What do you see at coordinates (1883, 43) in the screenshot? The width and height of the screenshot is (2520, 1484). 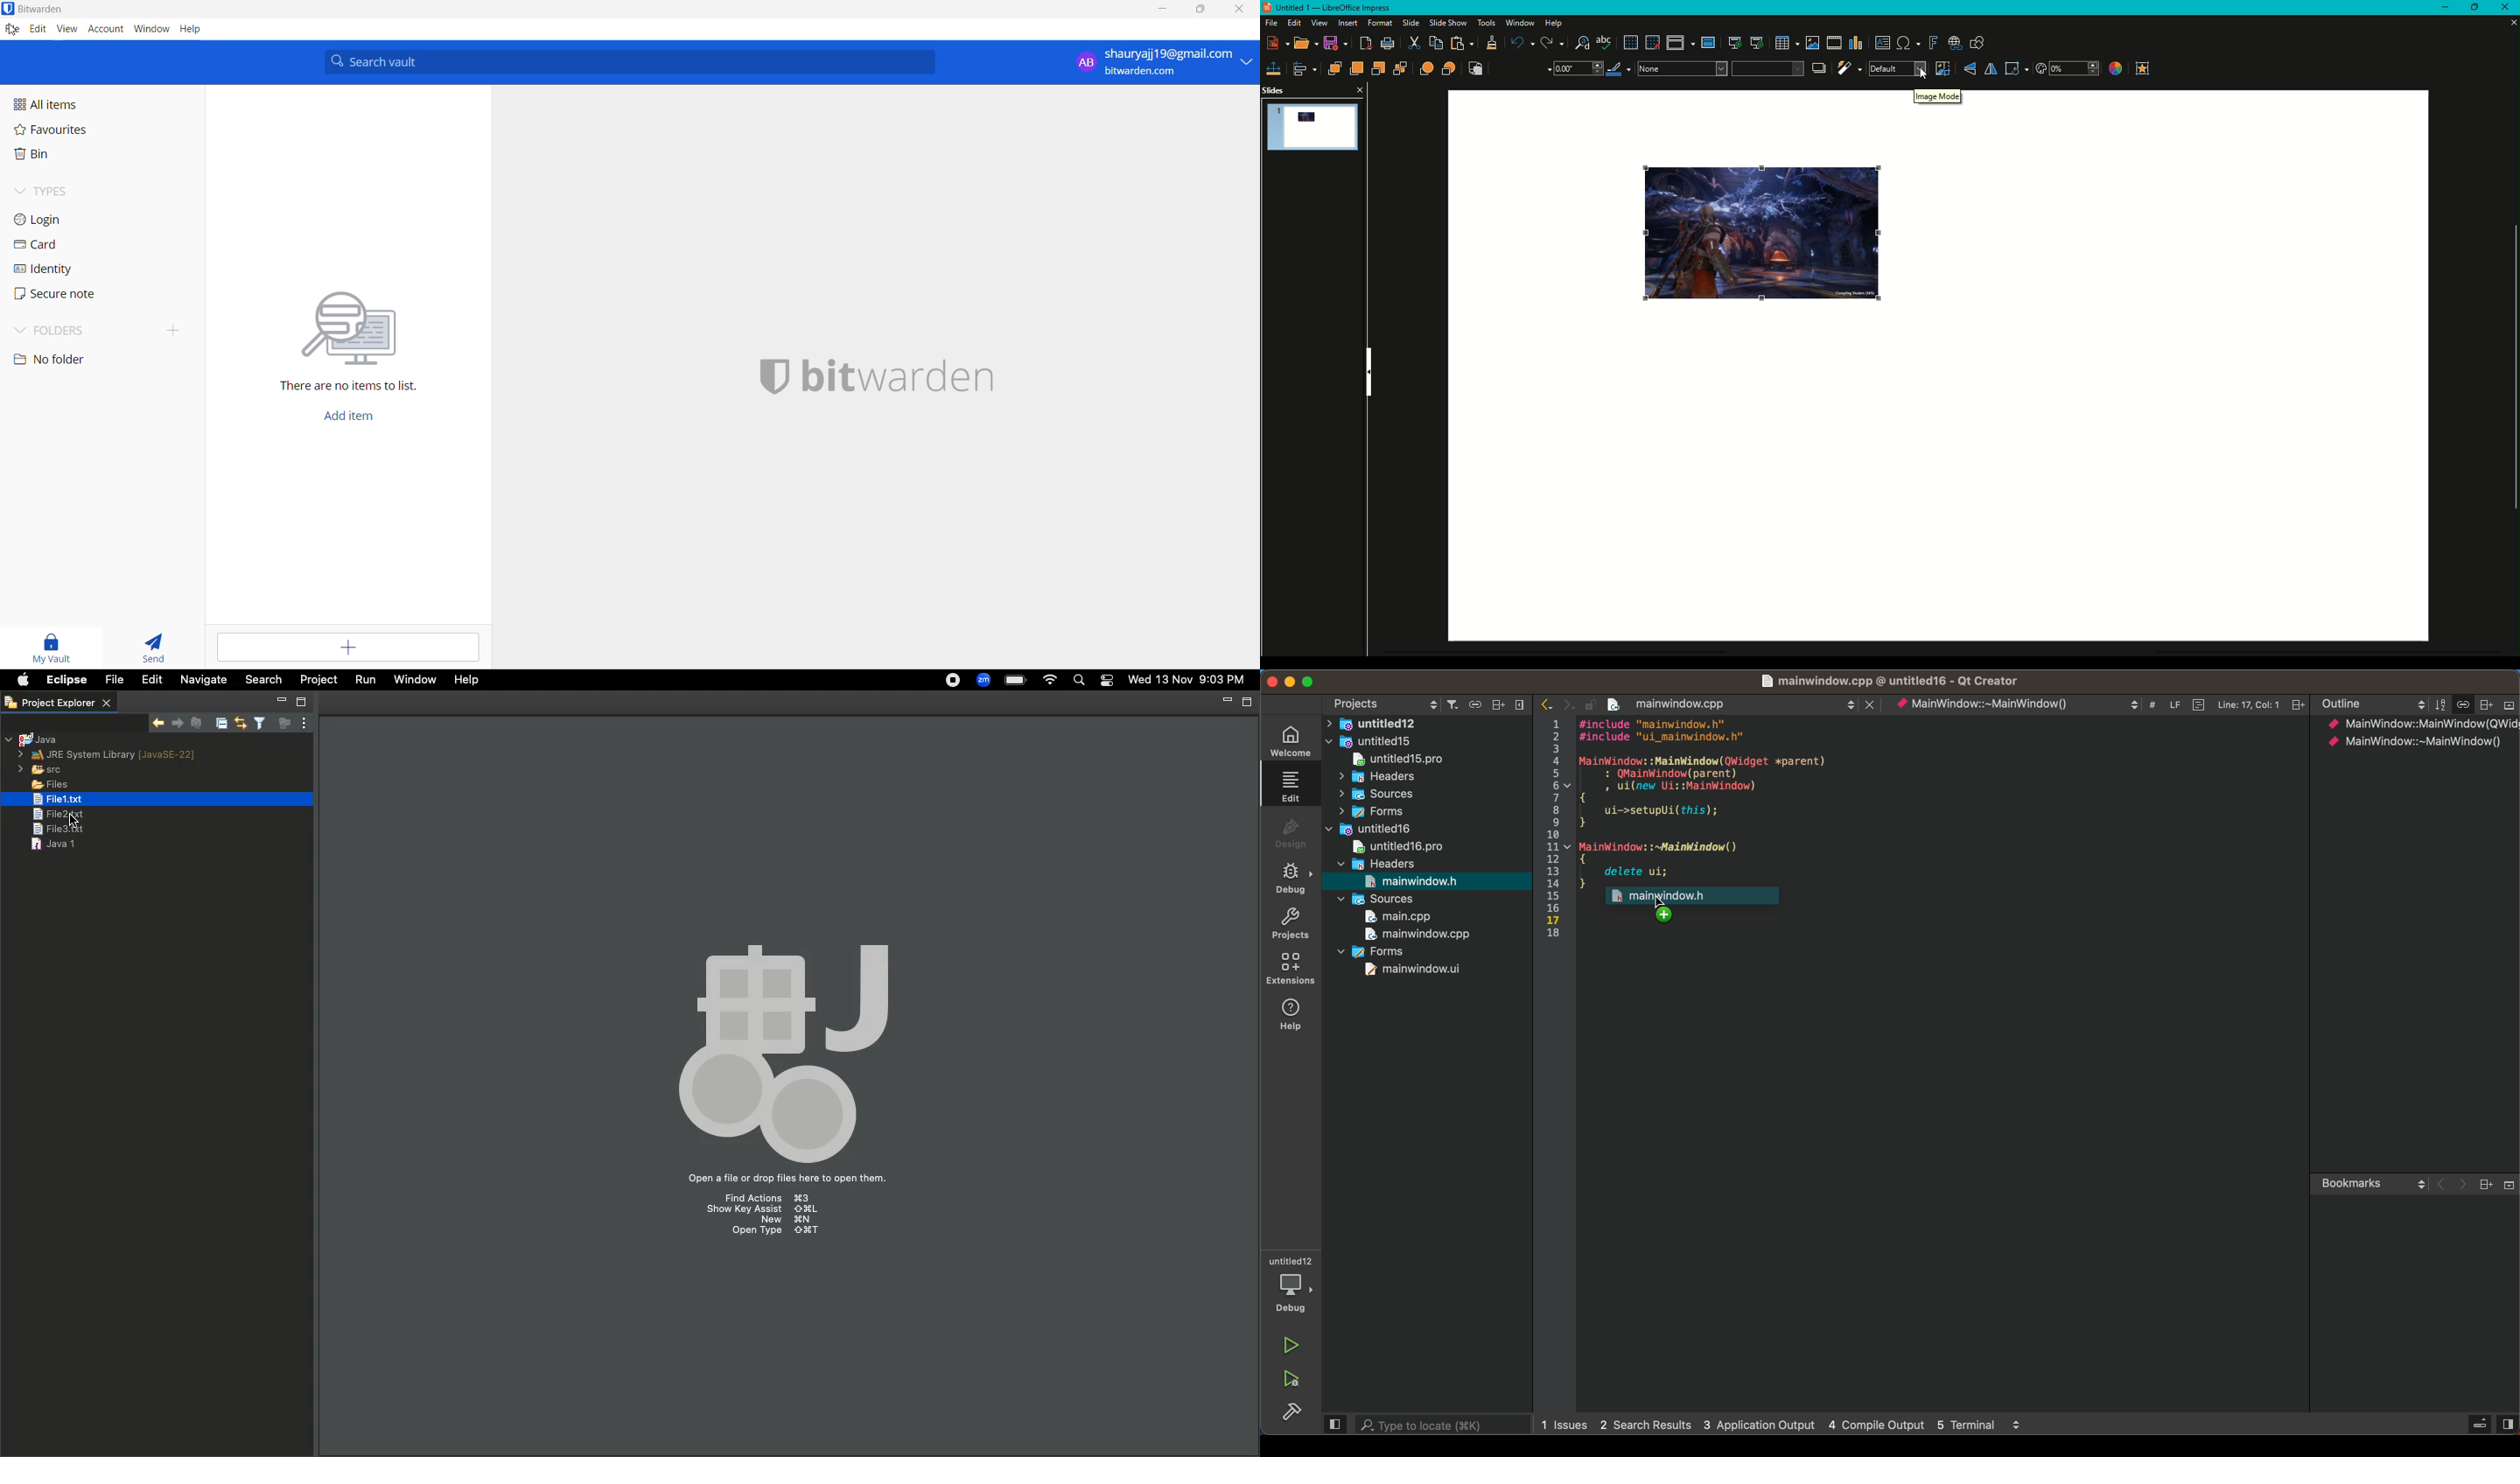 I see `Text Box` at bounding box center [1883, 43].